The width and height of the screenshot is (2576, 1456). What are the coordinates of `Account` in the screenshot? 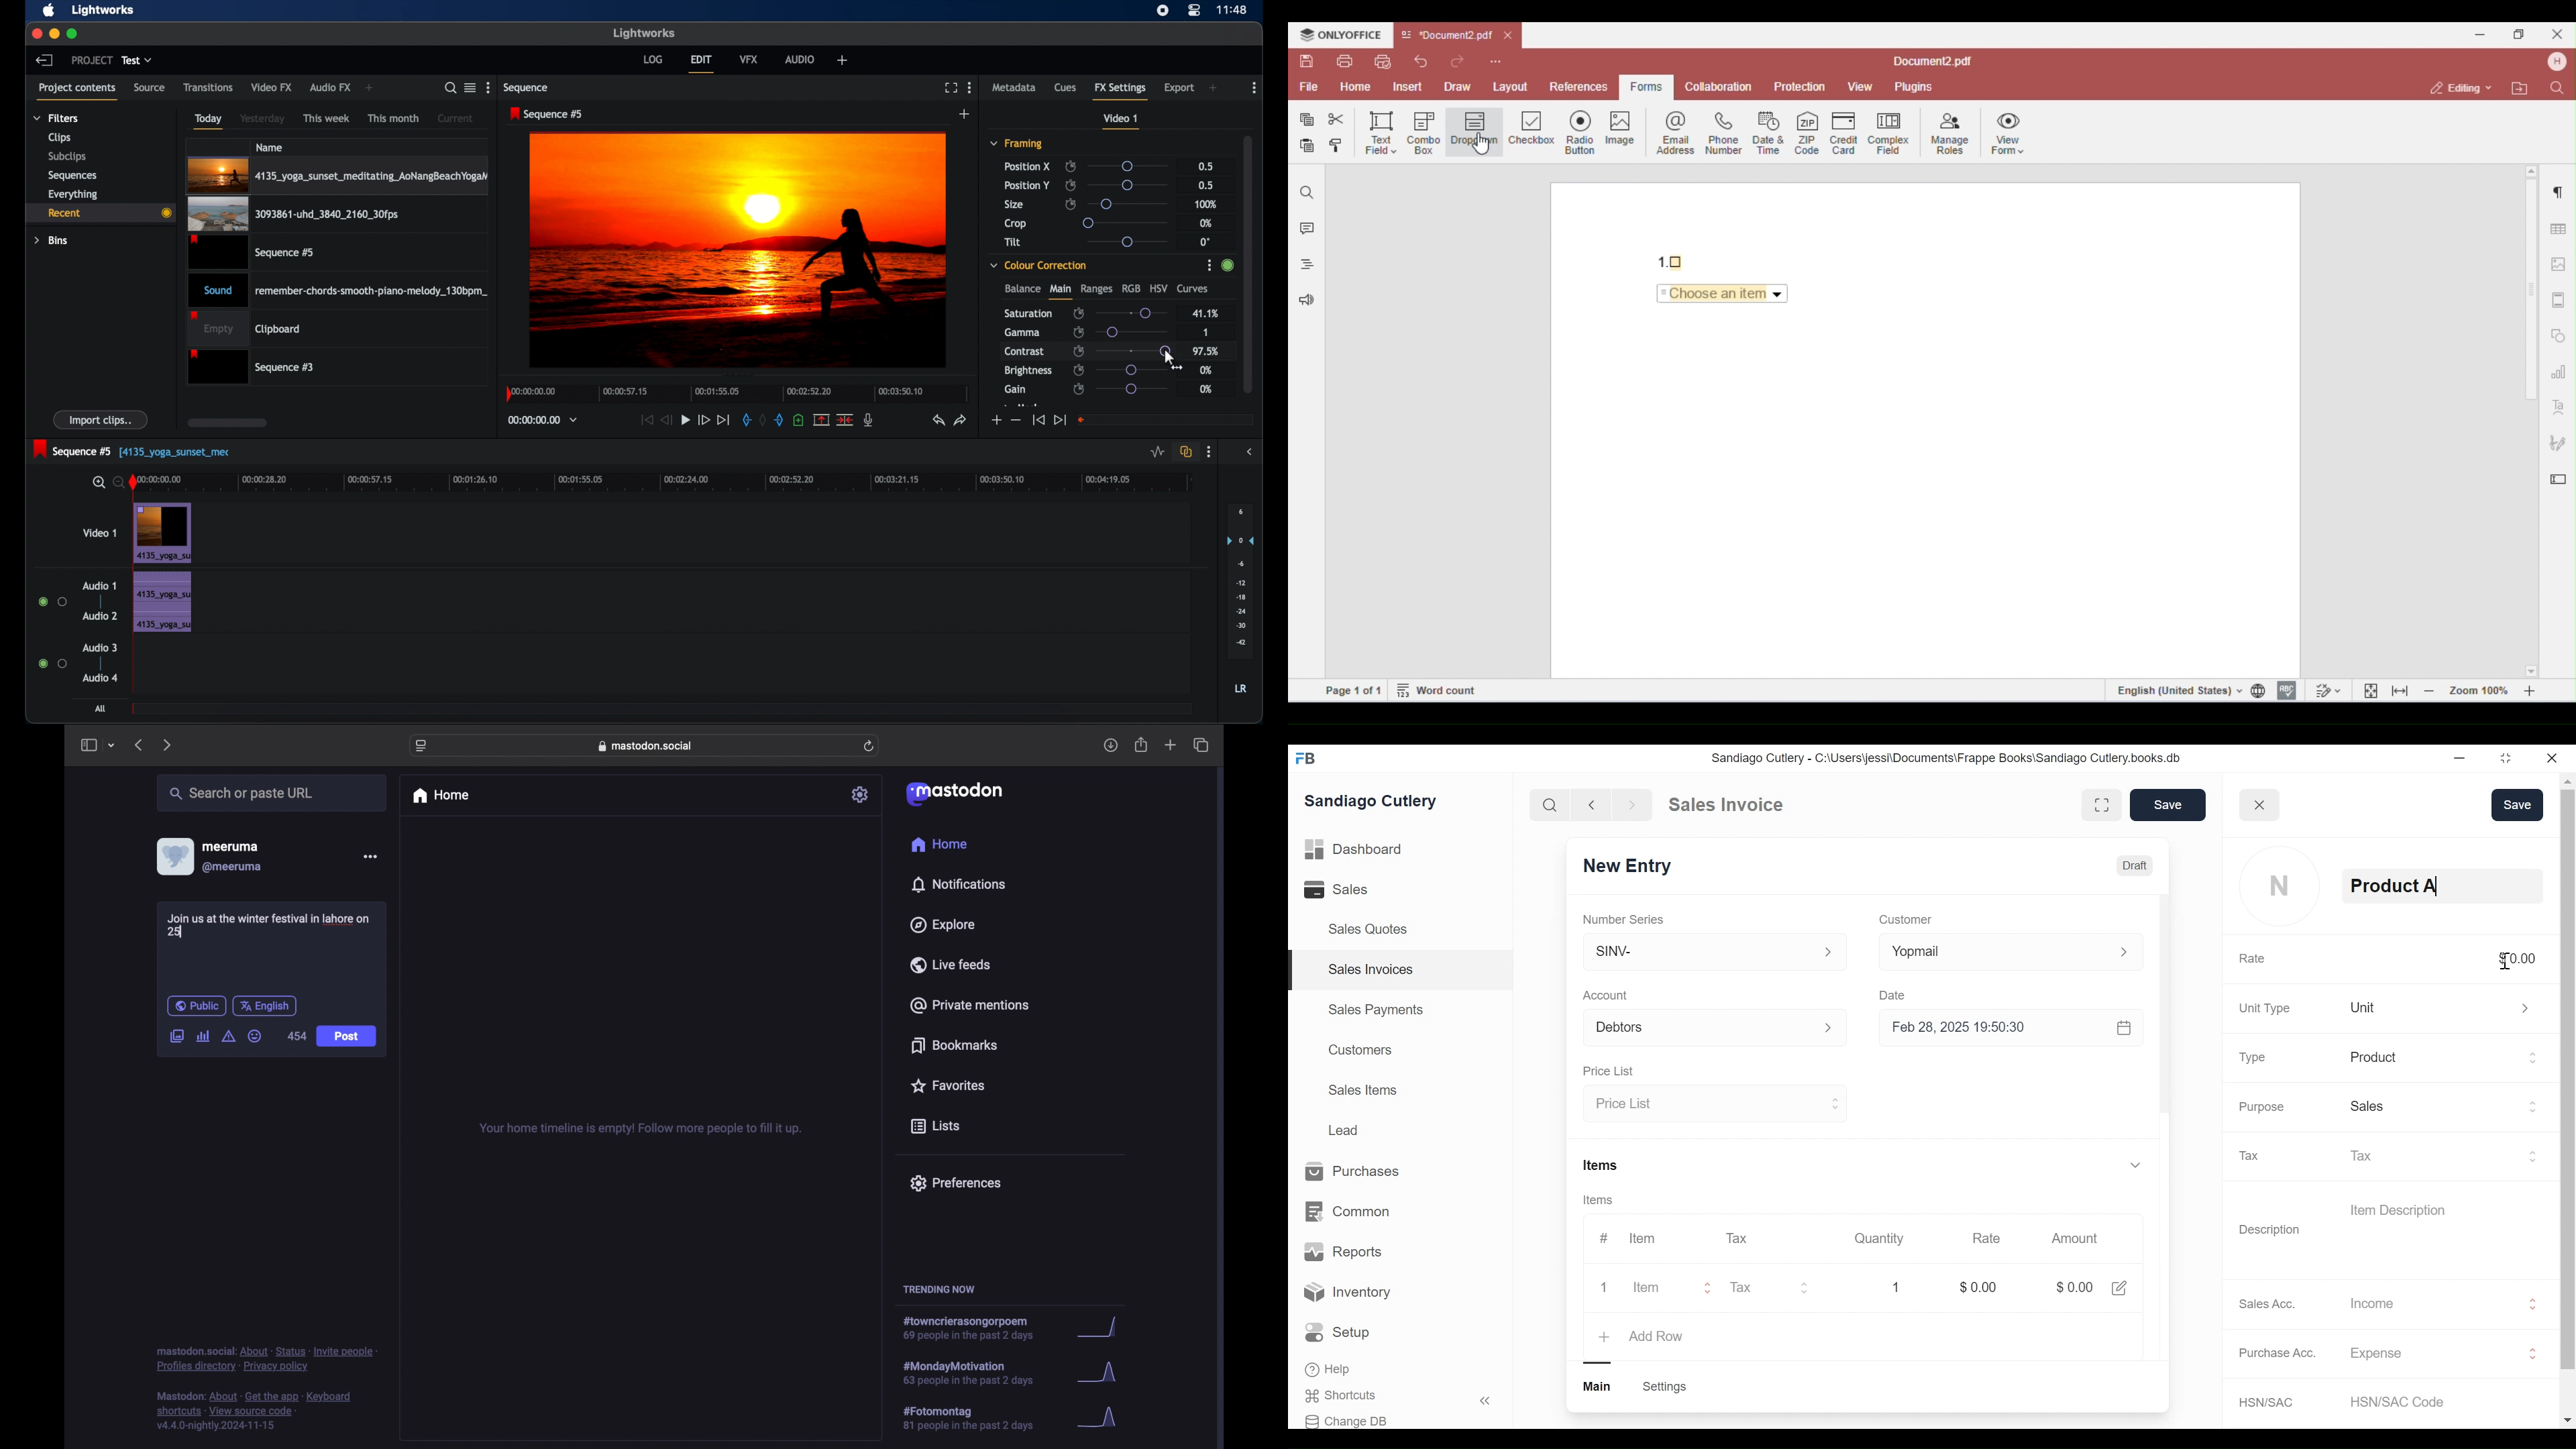 It's located at (1607, 995).